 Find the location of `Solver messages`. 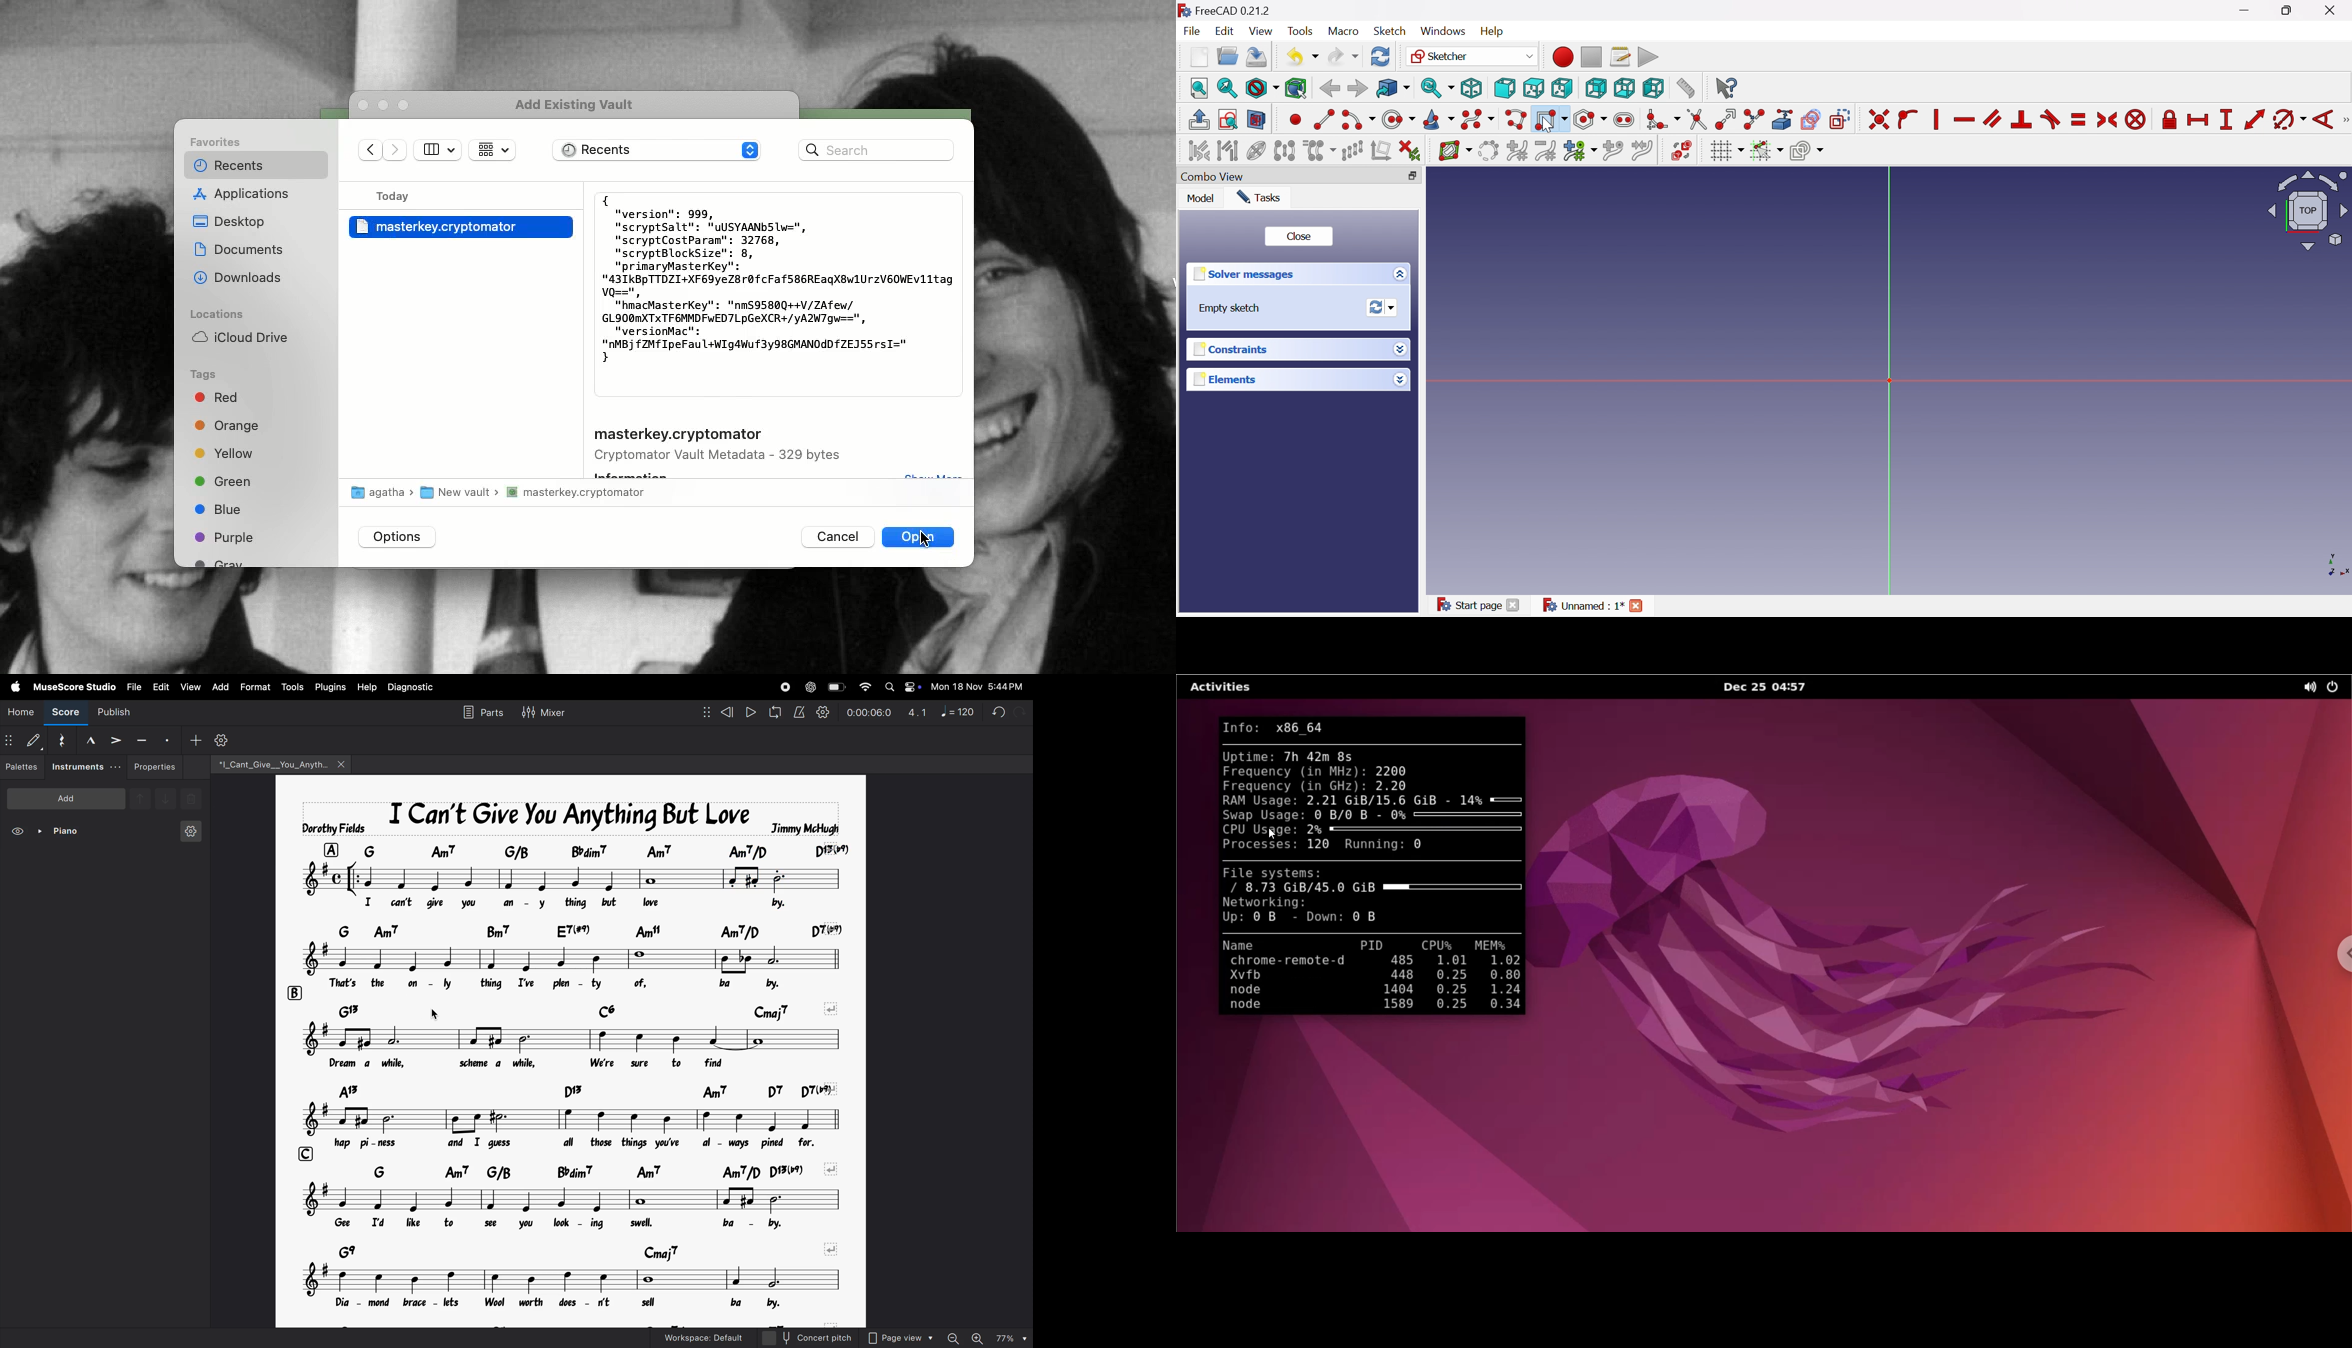

Solver messages is located at coordinates (1248, 274).